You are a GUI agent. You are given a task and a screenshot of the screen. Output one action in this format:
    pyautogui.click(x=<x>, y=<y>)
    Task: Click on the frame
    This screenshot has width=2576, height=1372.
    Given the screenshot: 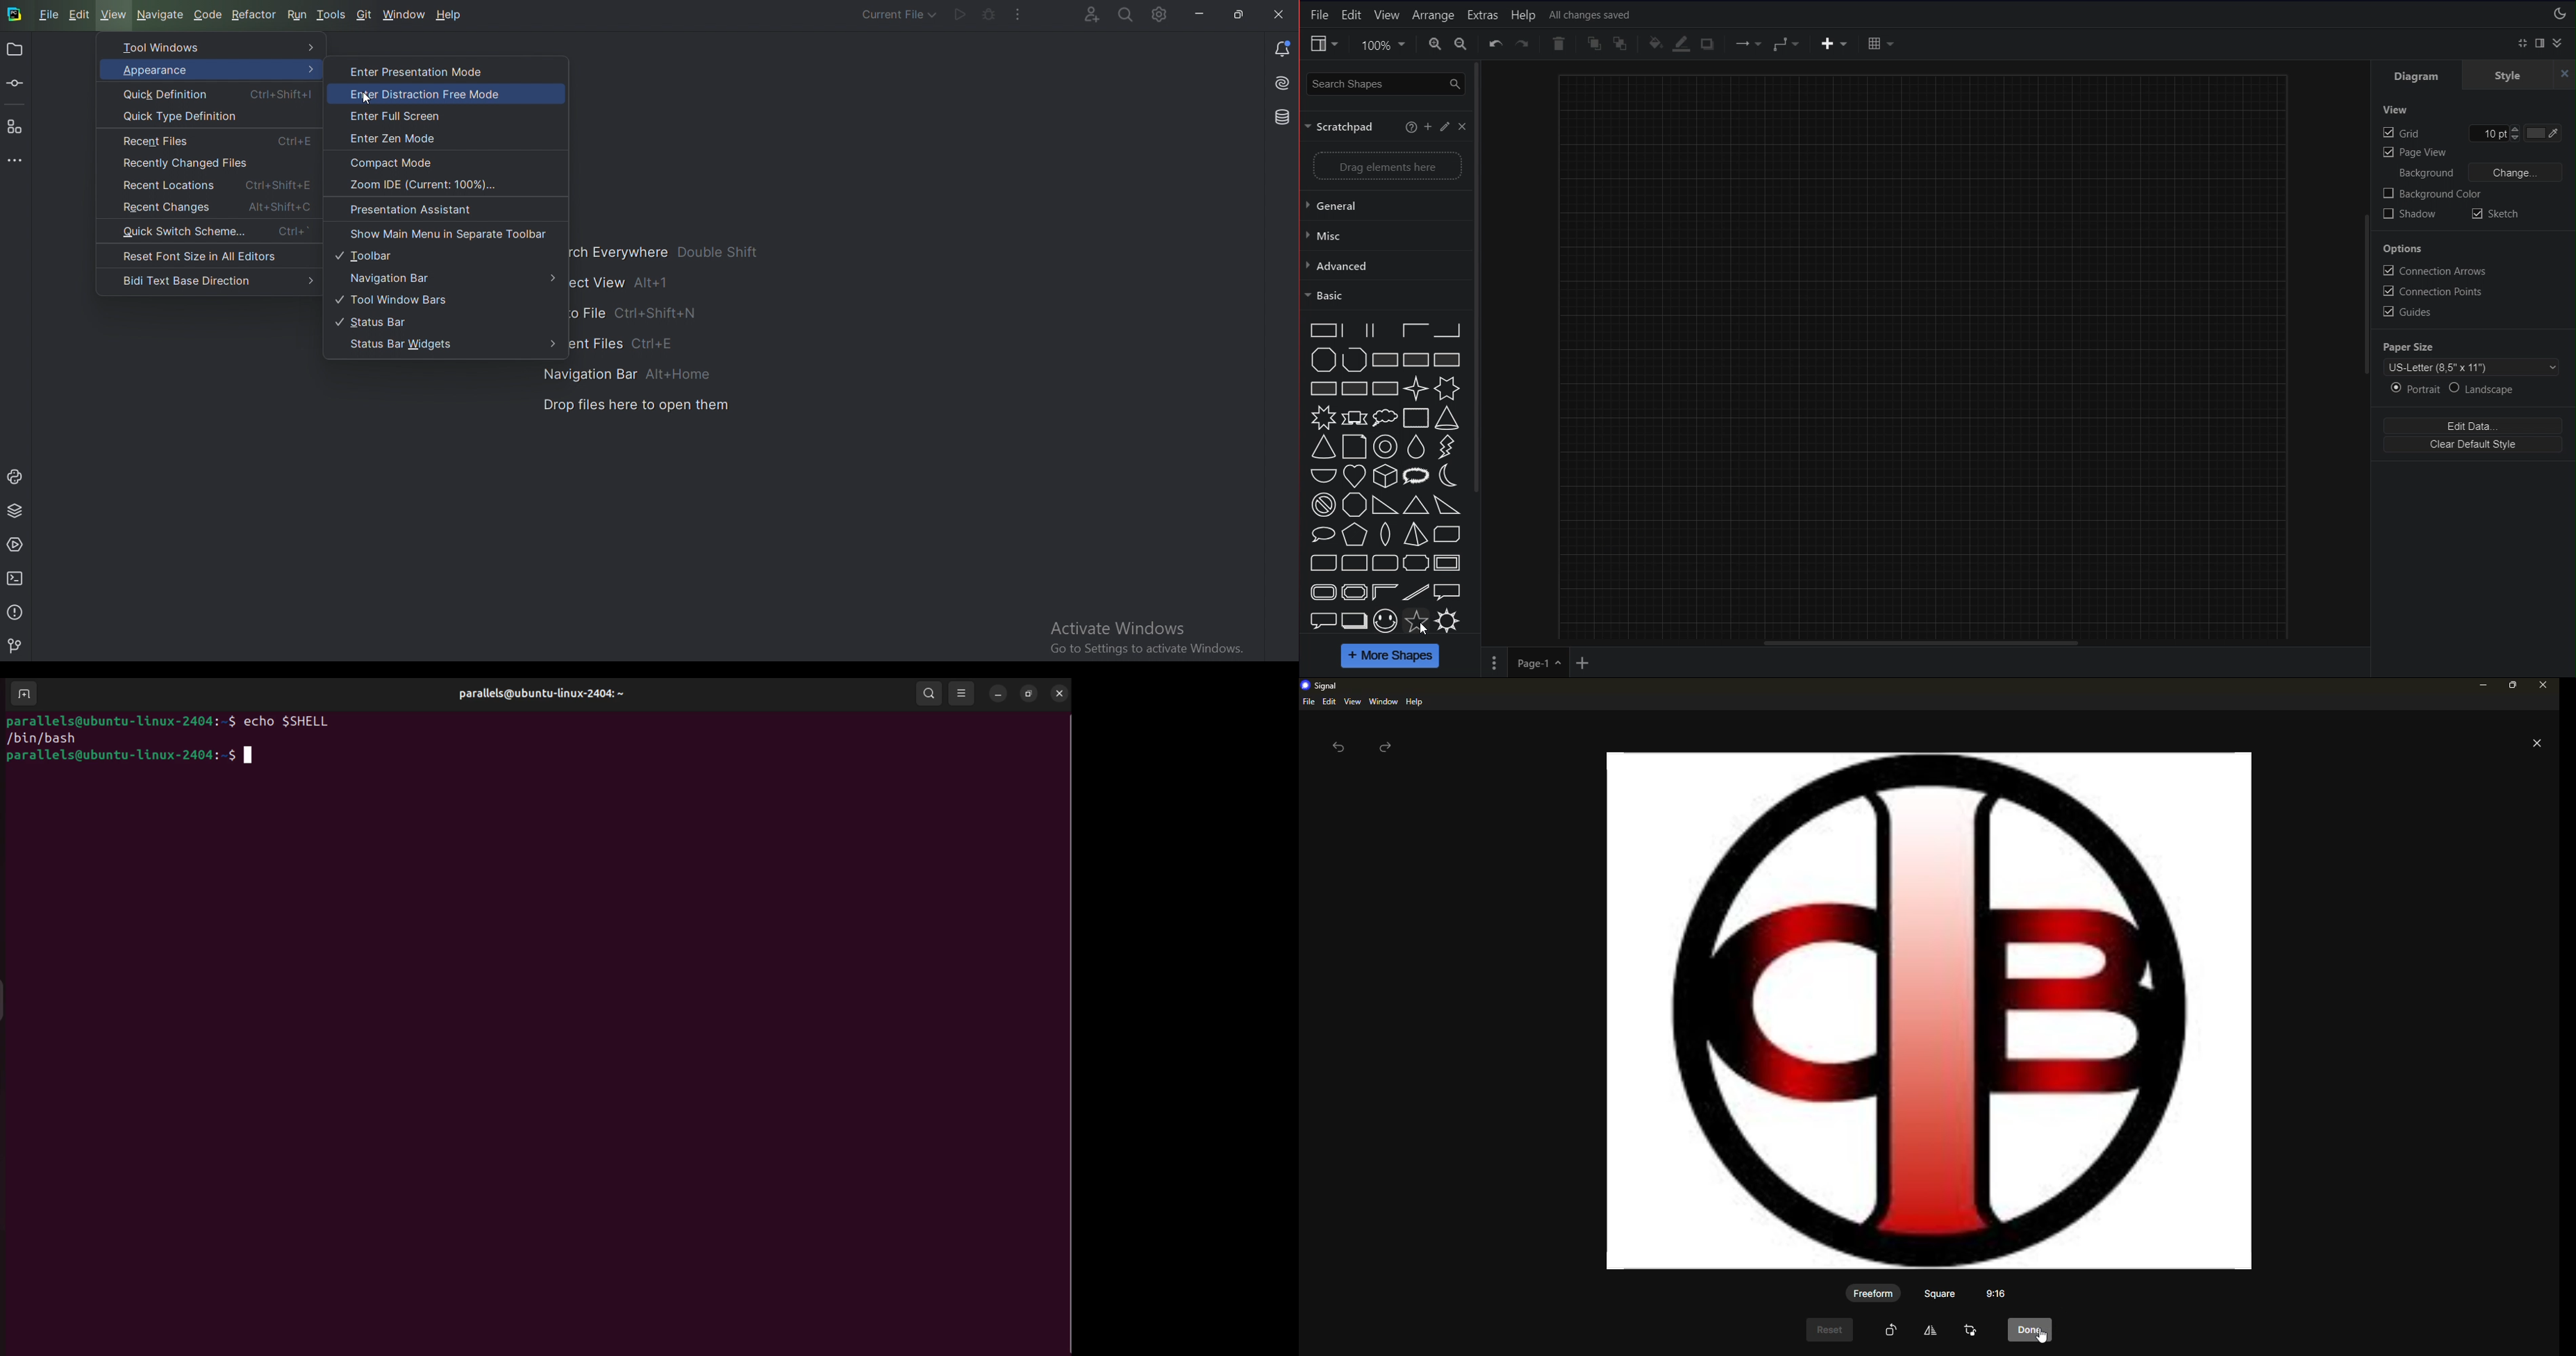 What is the action you would take?
    pyautogui.click(x=1448, y=562)
    